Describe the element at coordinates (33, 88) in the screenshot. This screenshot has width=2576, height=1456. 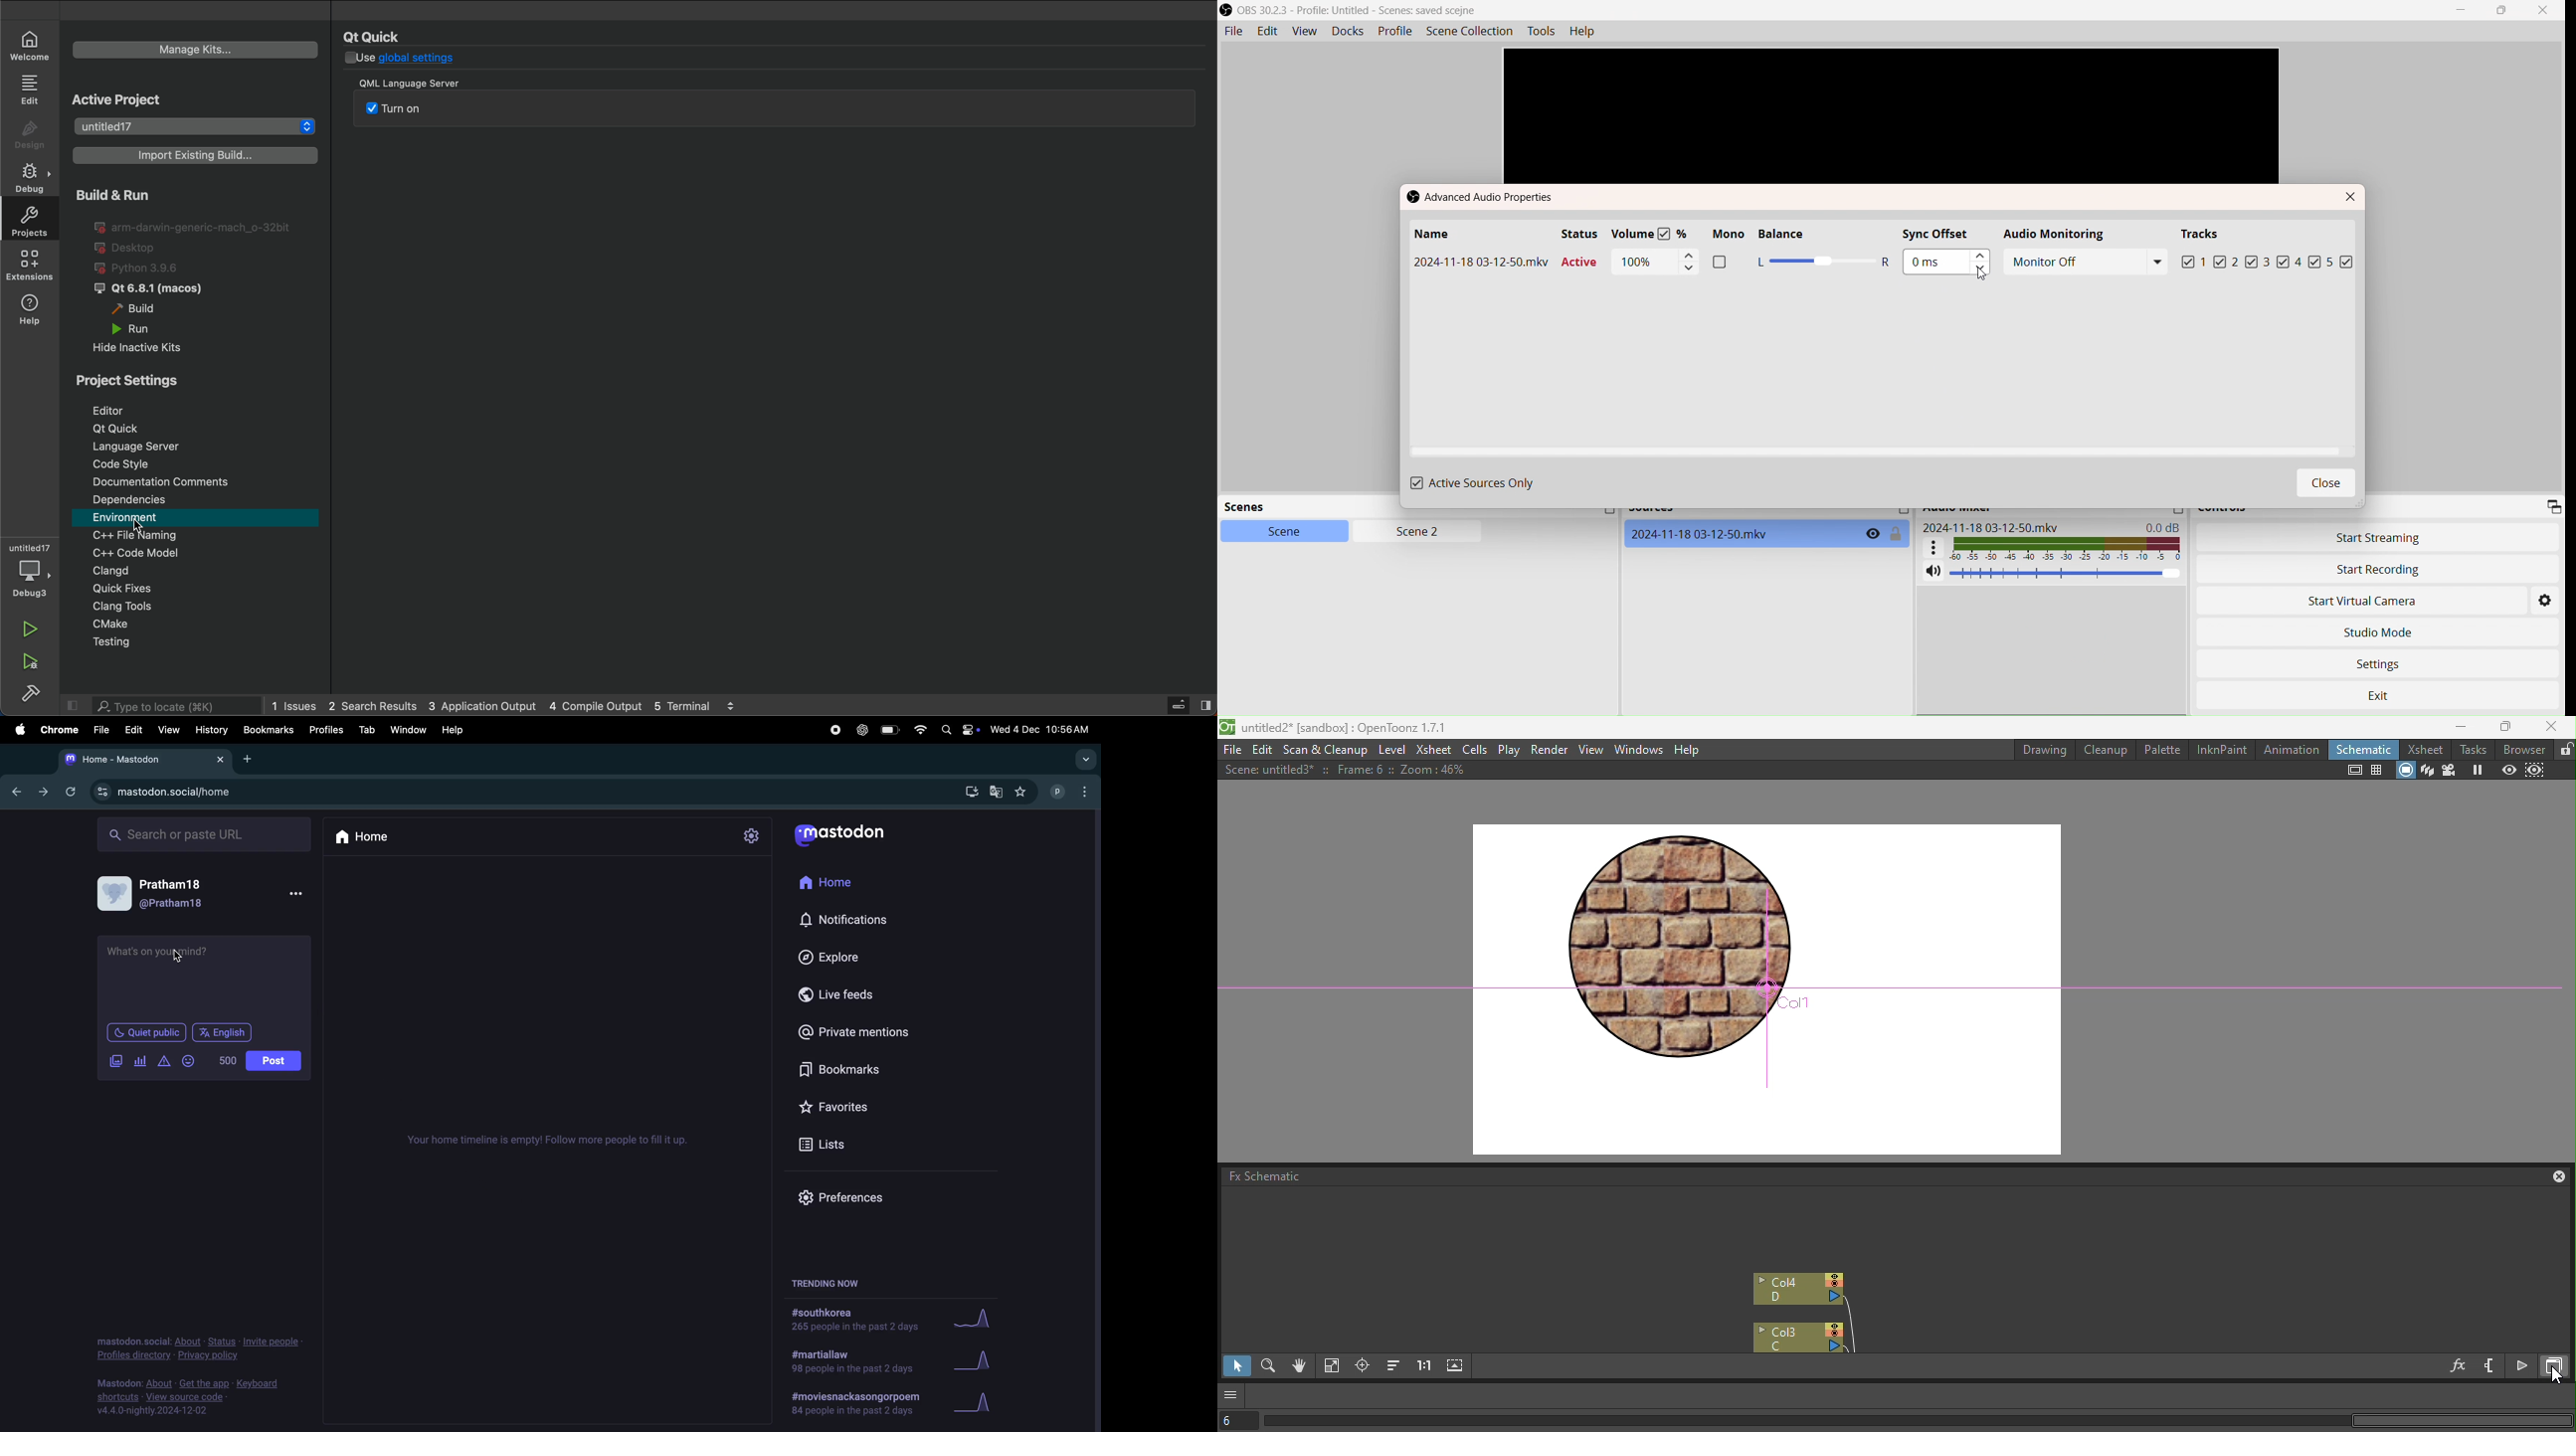
I see `edit` at that location.